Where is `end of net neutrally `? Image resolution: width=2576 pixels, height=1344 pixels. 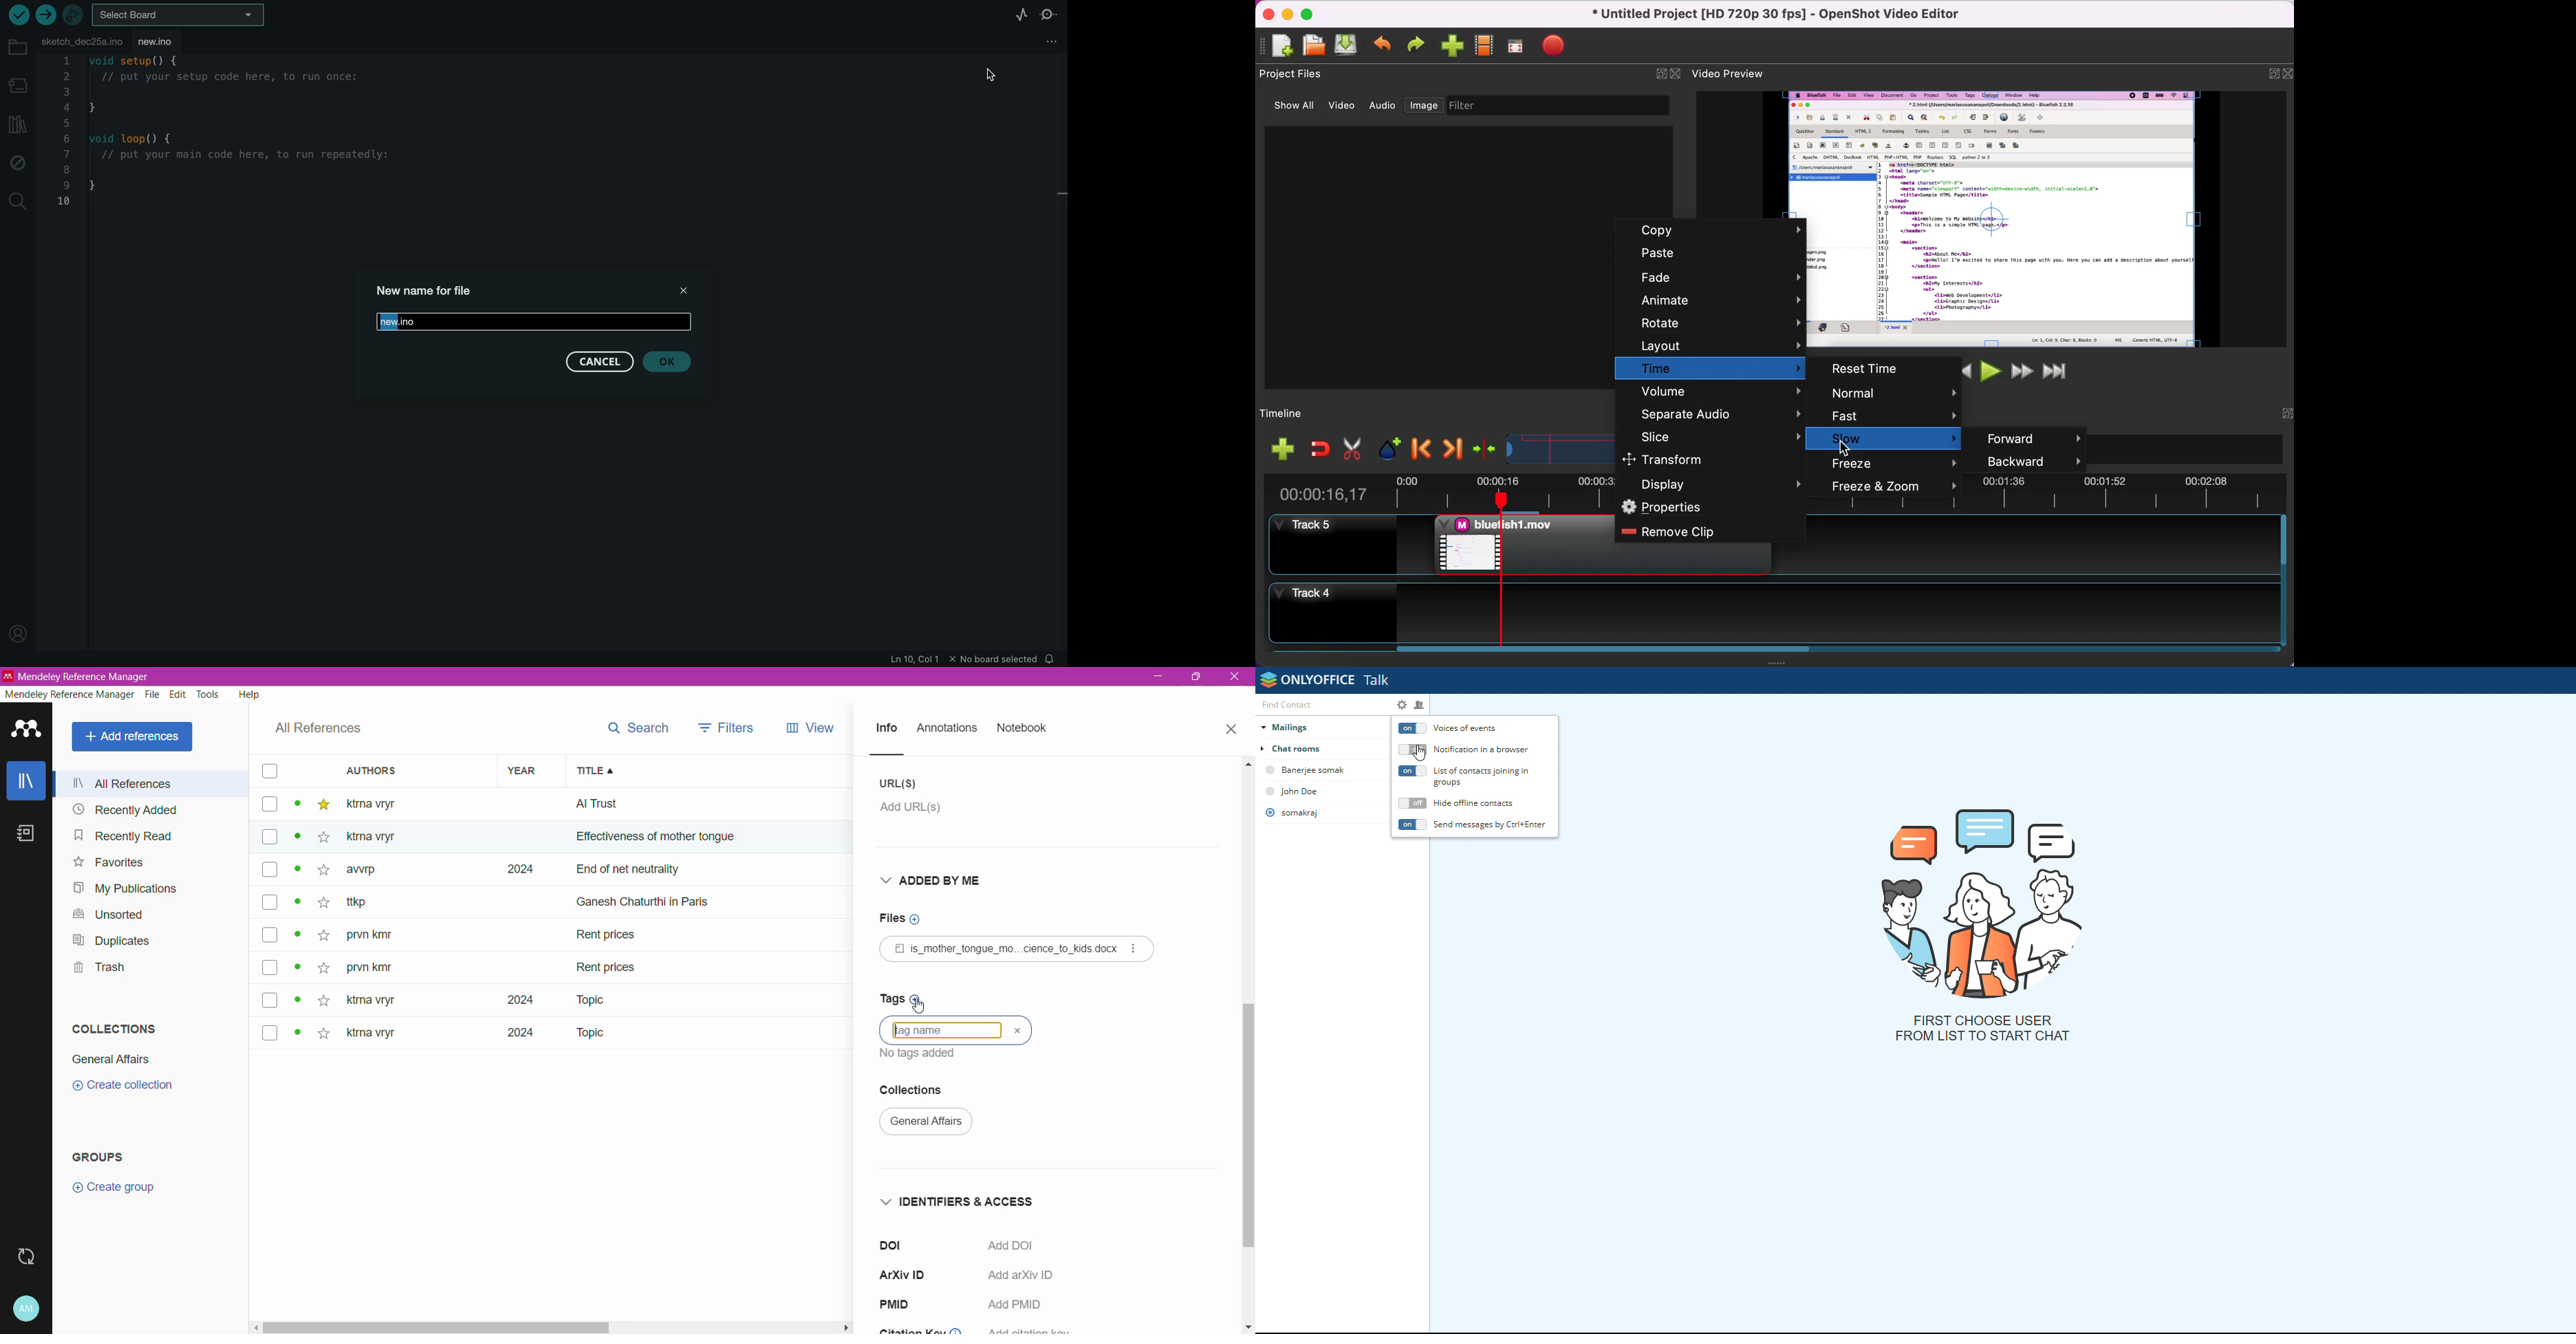
end of net neutrally  is located at coordinates (716, 871).